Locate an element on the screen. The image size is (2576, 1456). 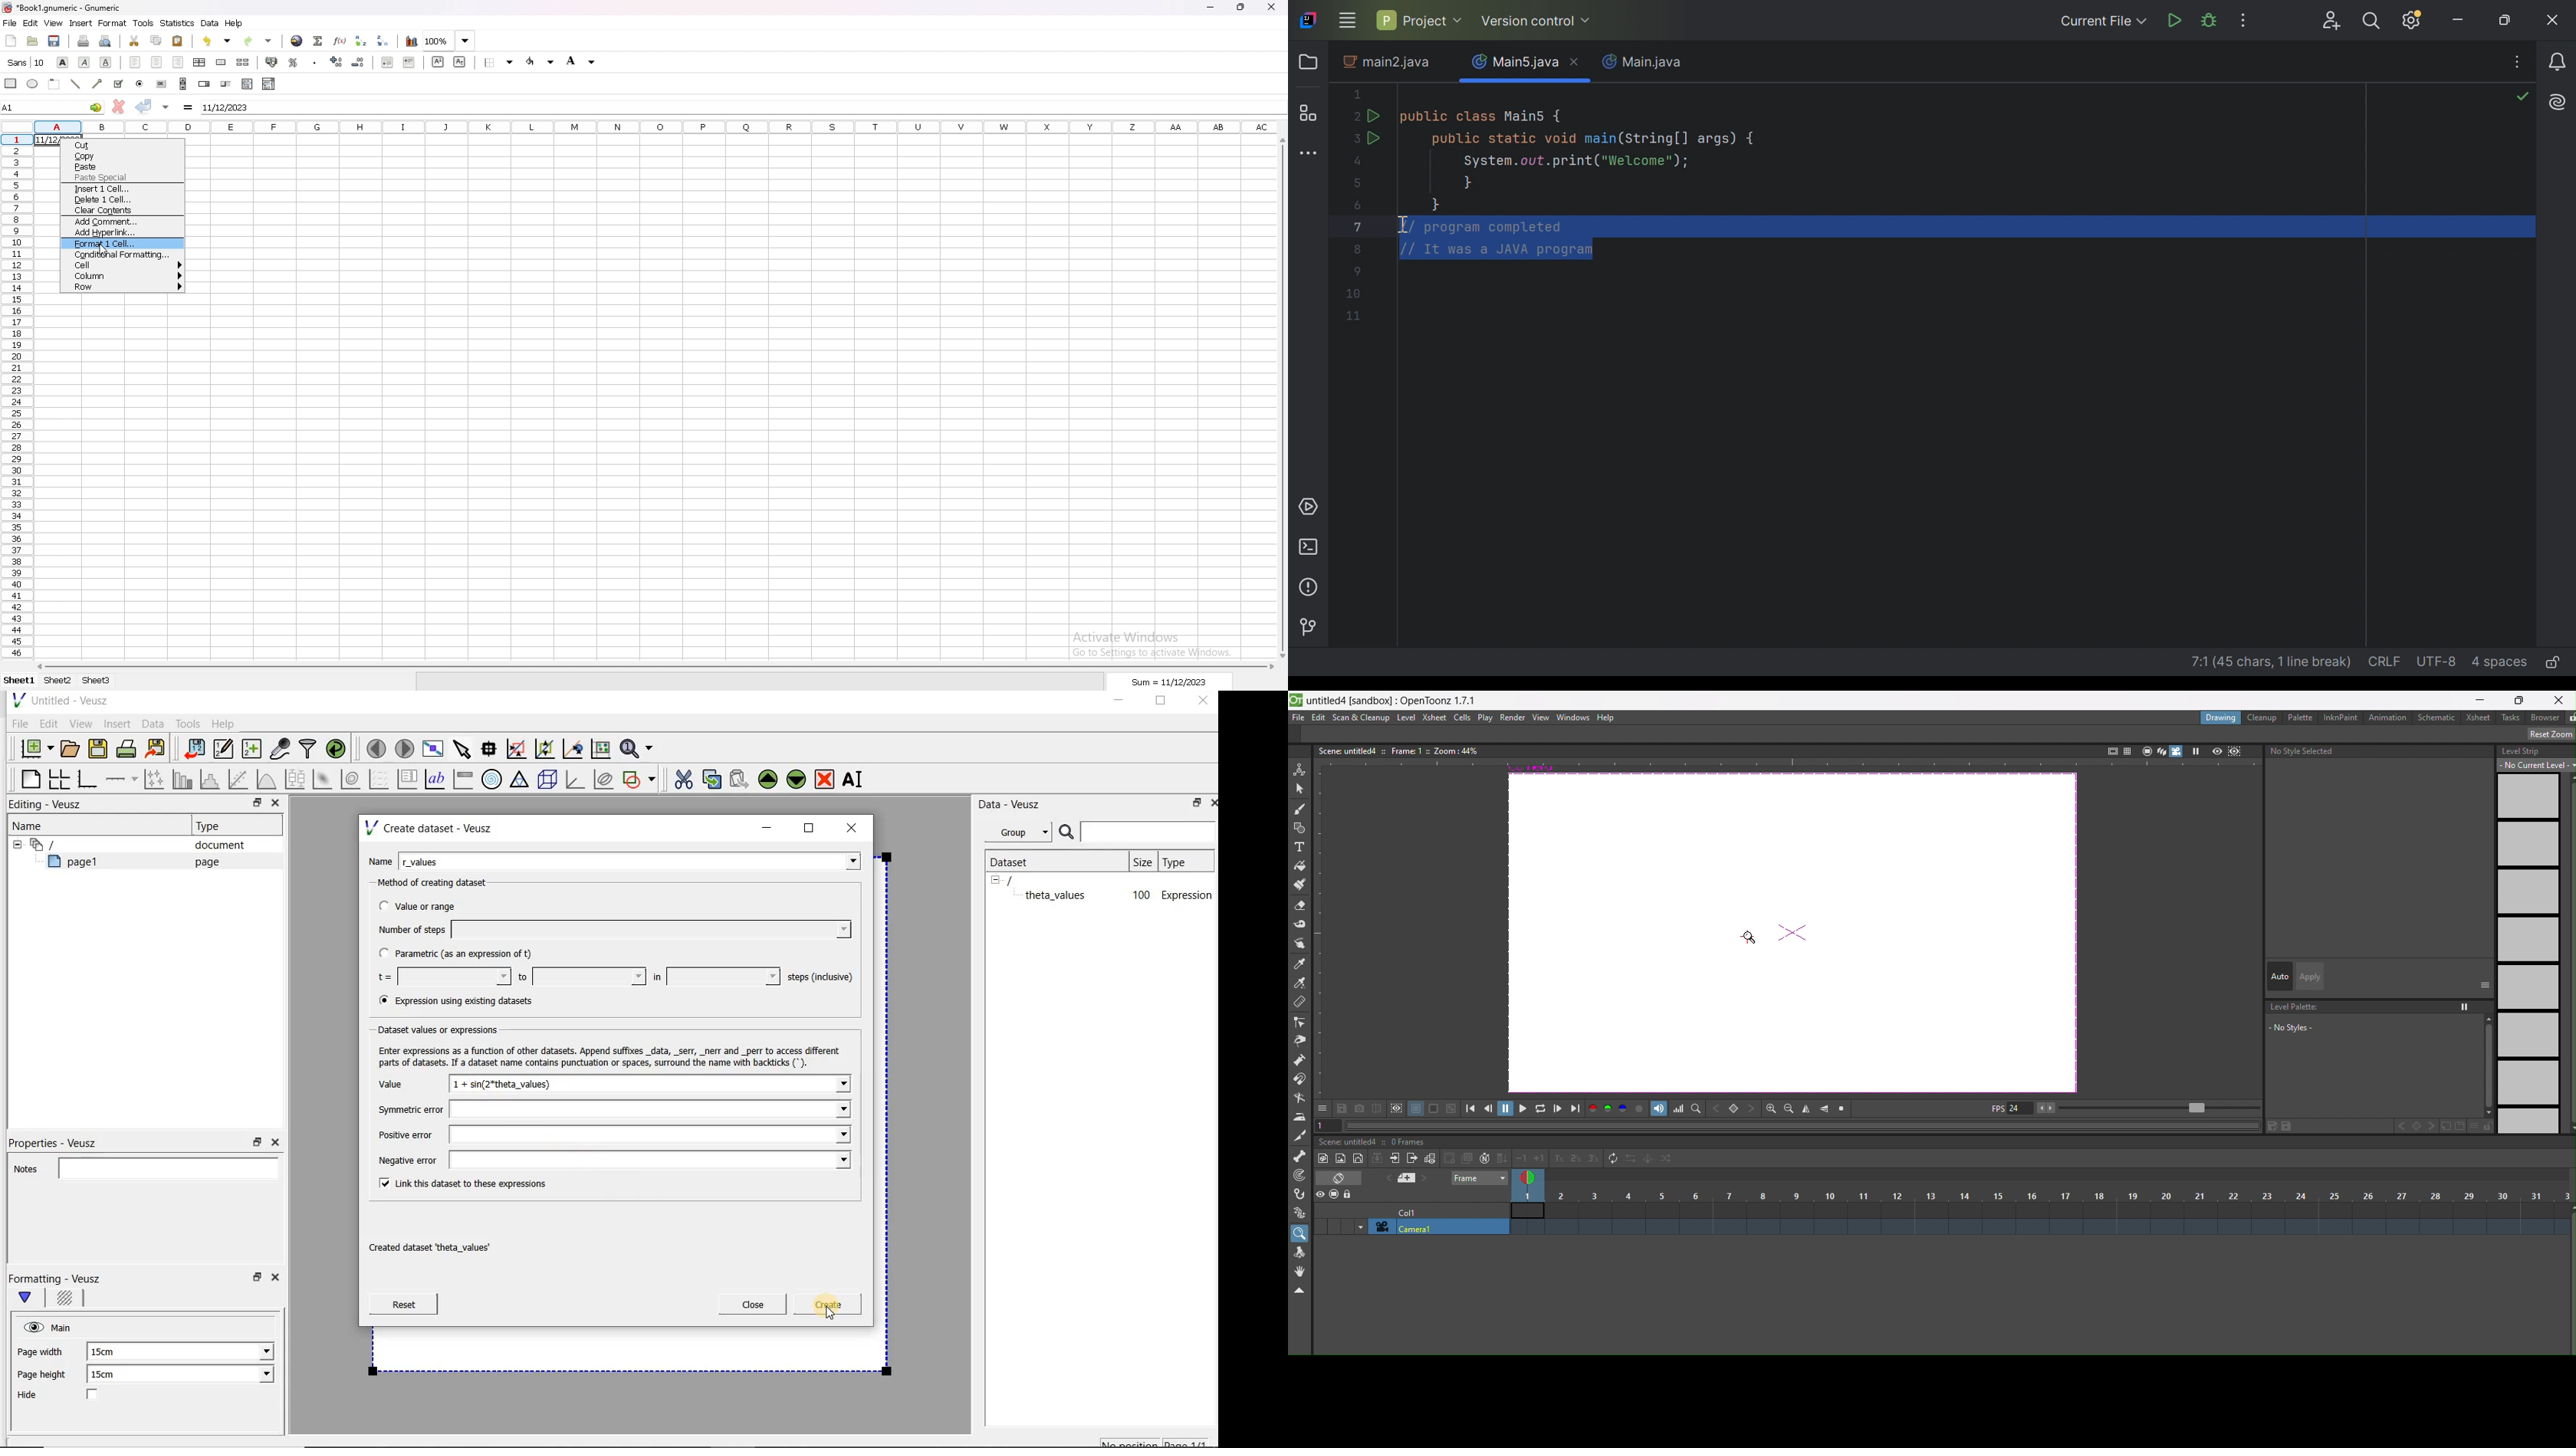
Tools is located at coordinates (186, 724).